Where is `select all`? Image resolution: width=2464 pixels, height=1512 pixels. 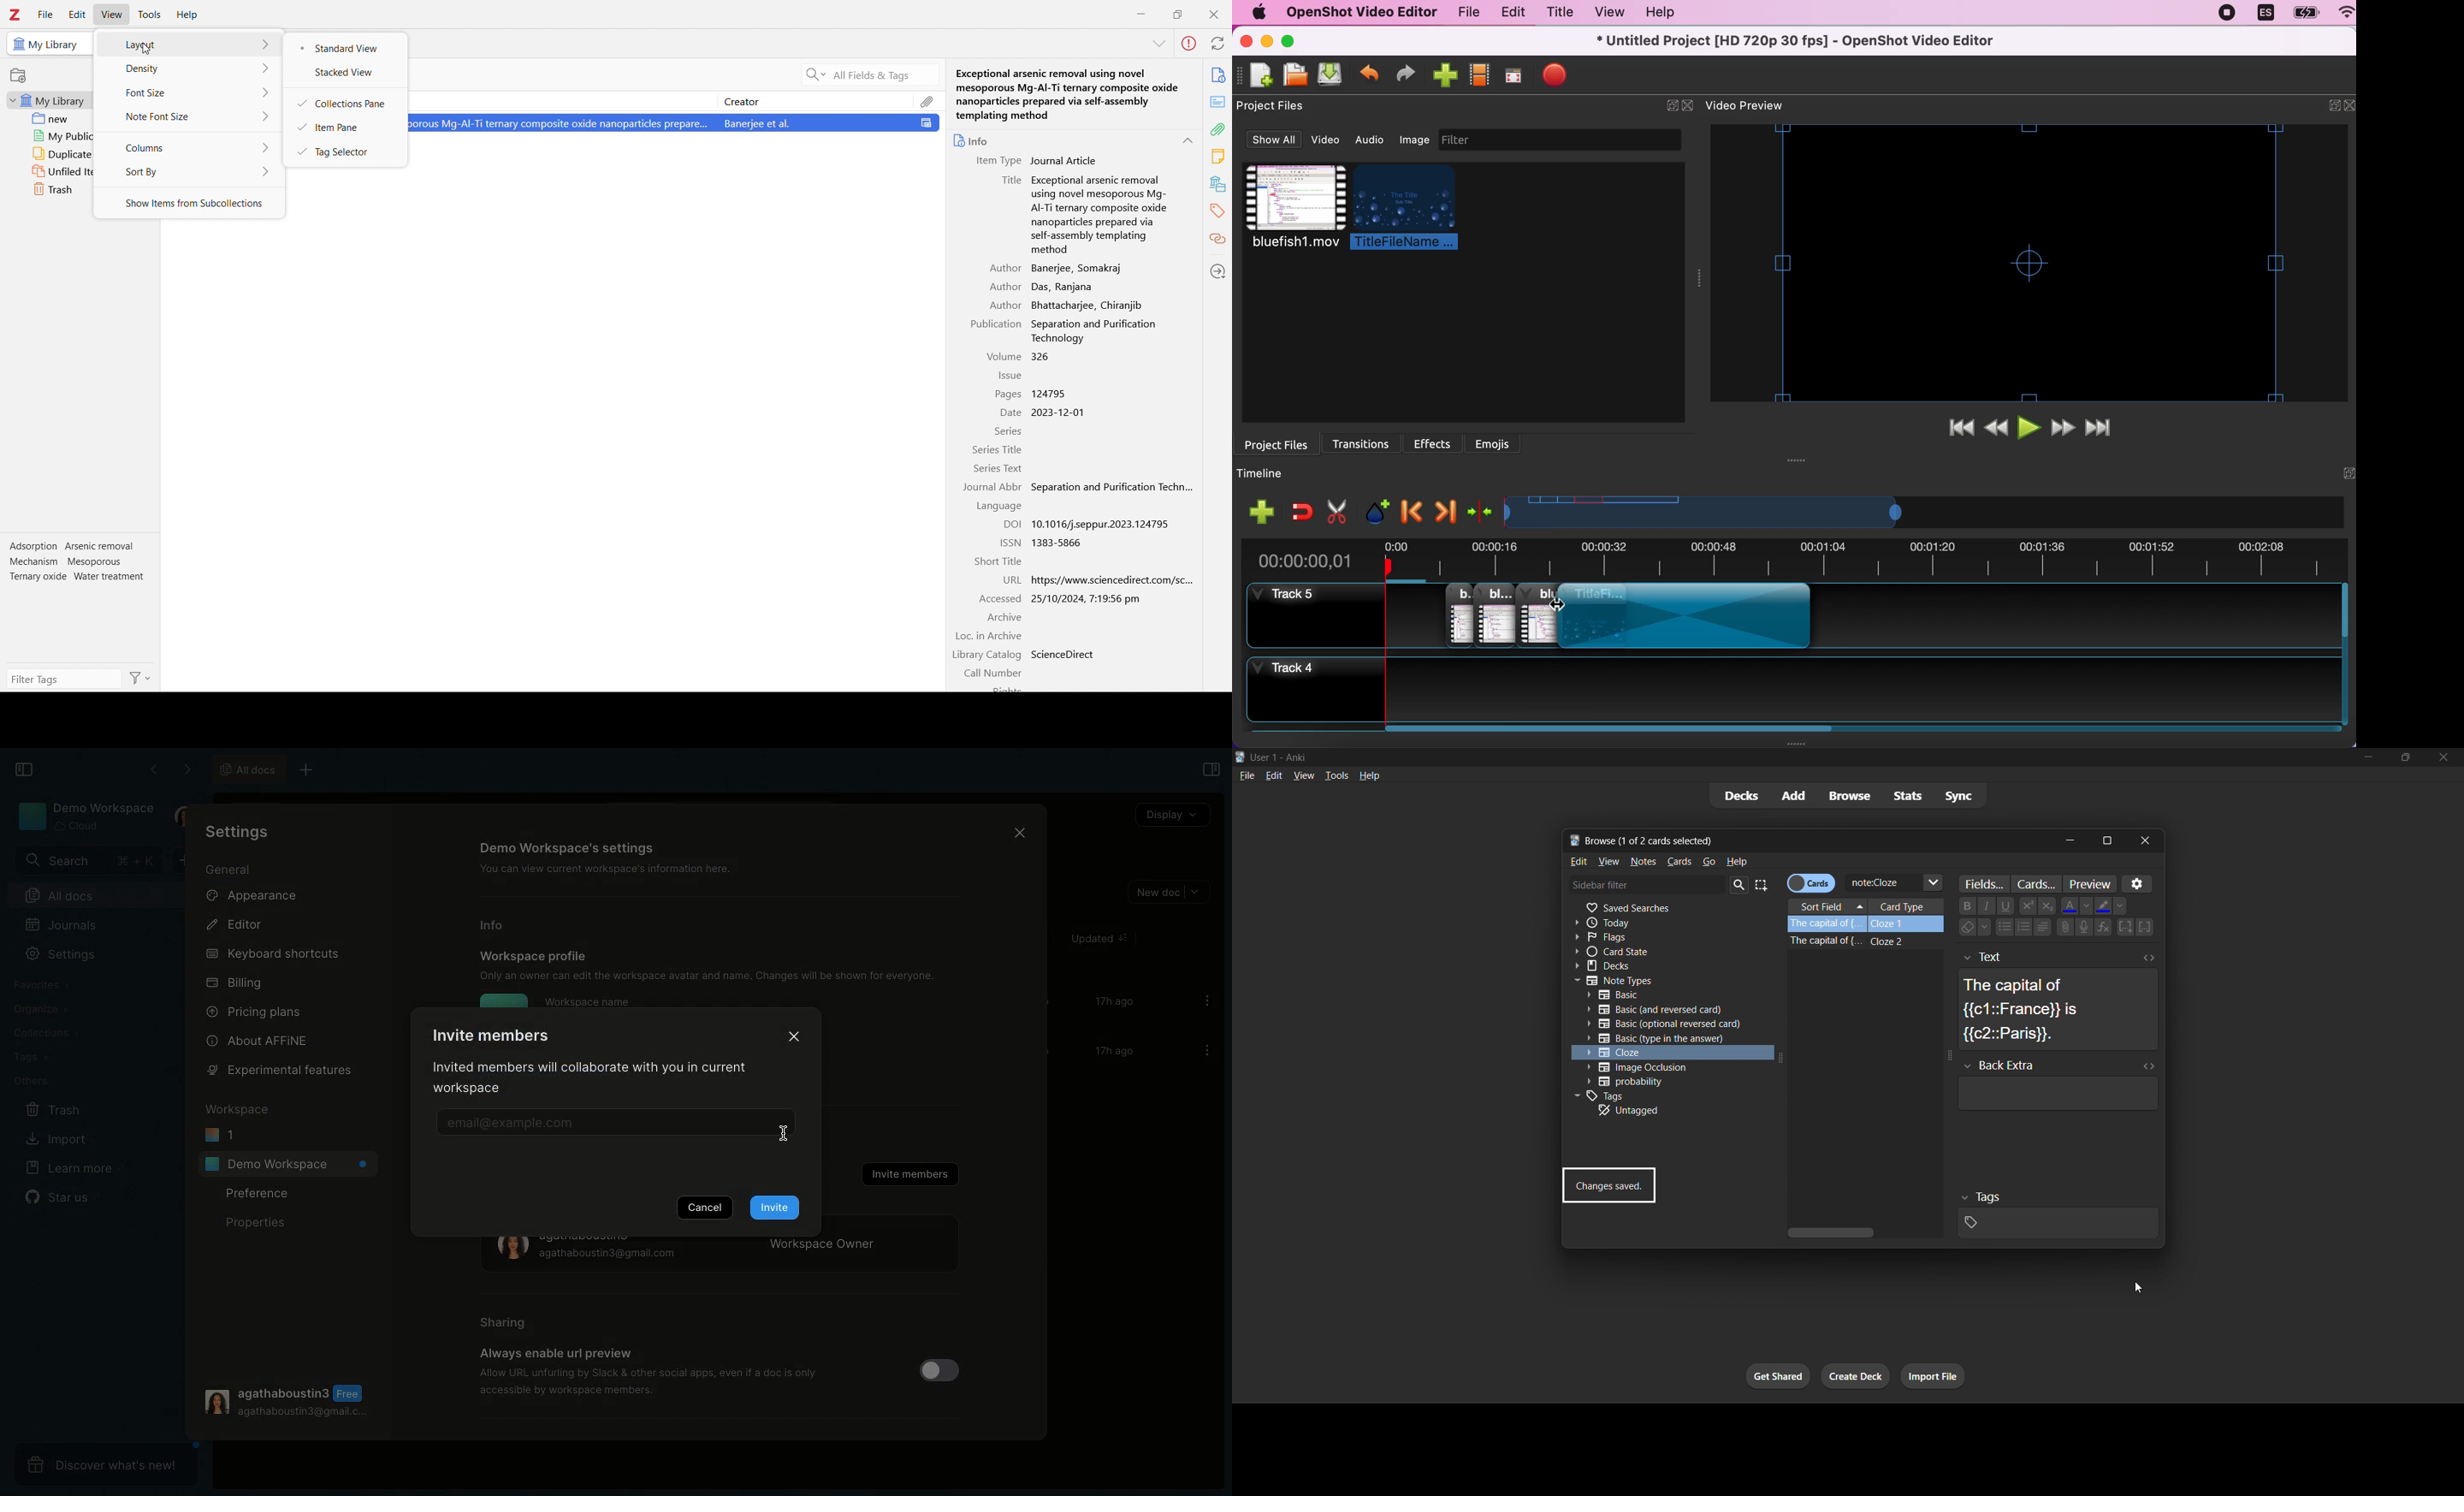
select all is located at coordinates (1766, 885).